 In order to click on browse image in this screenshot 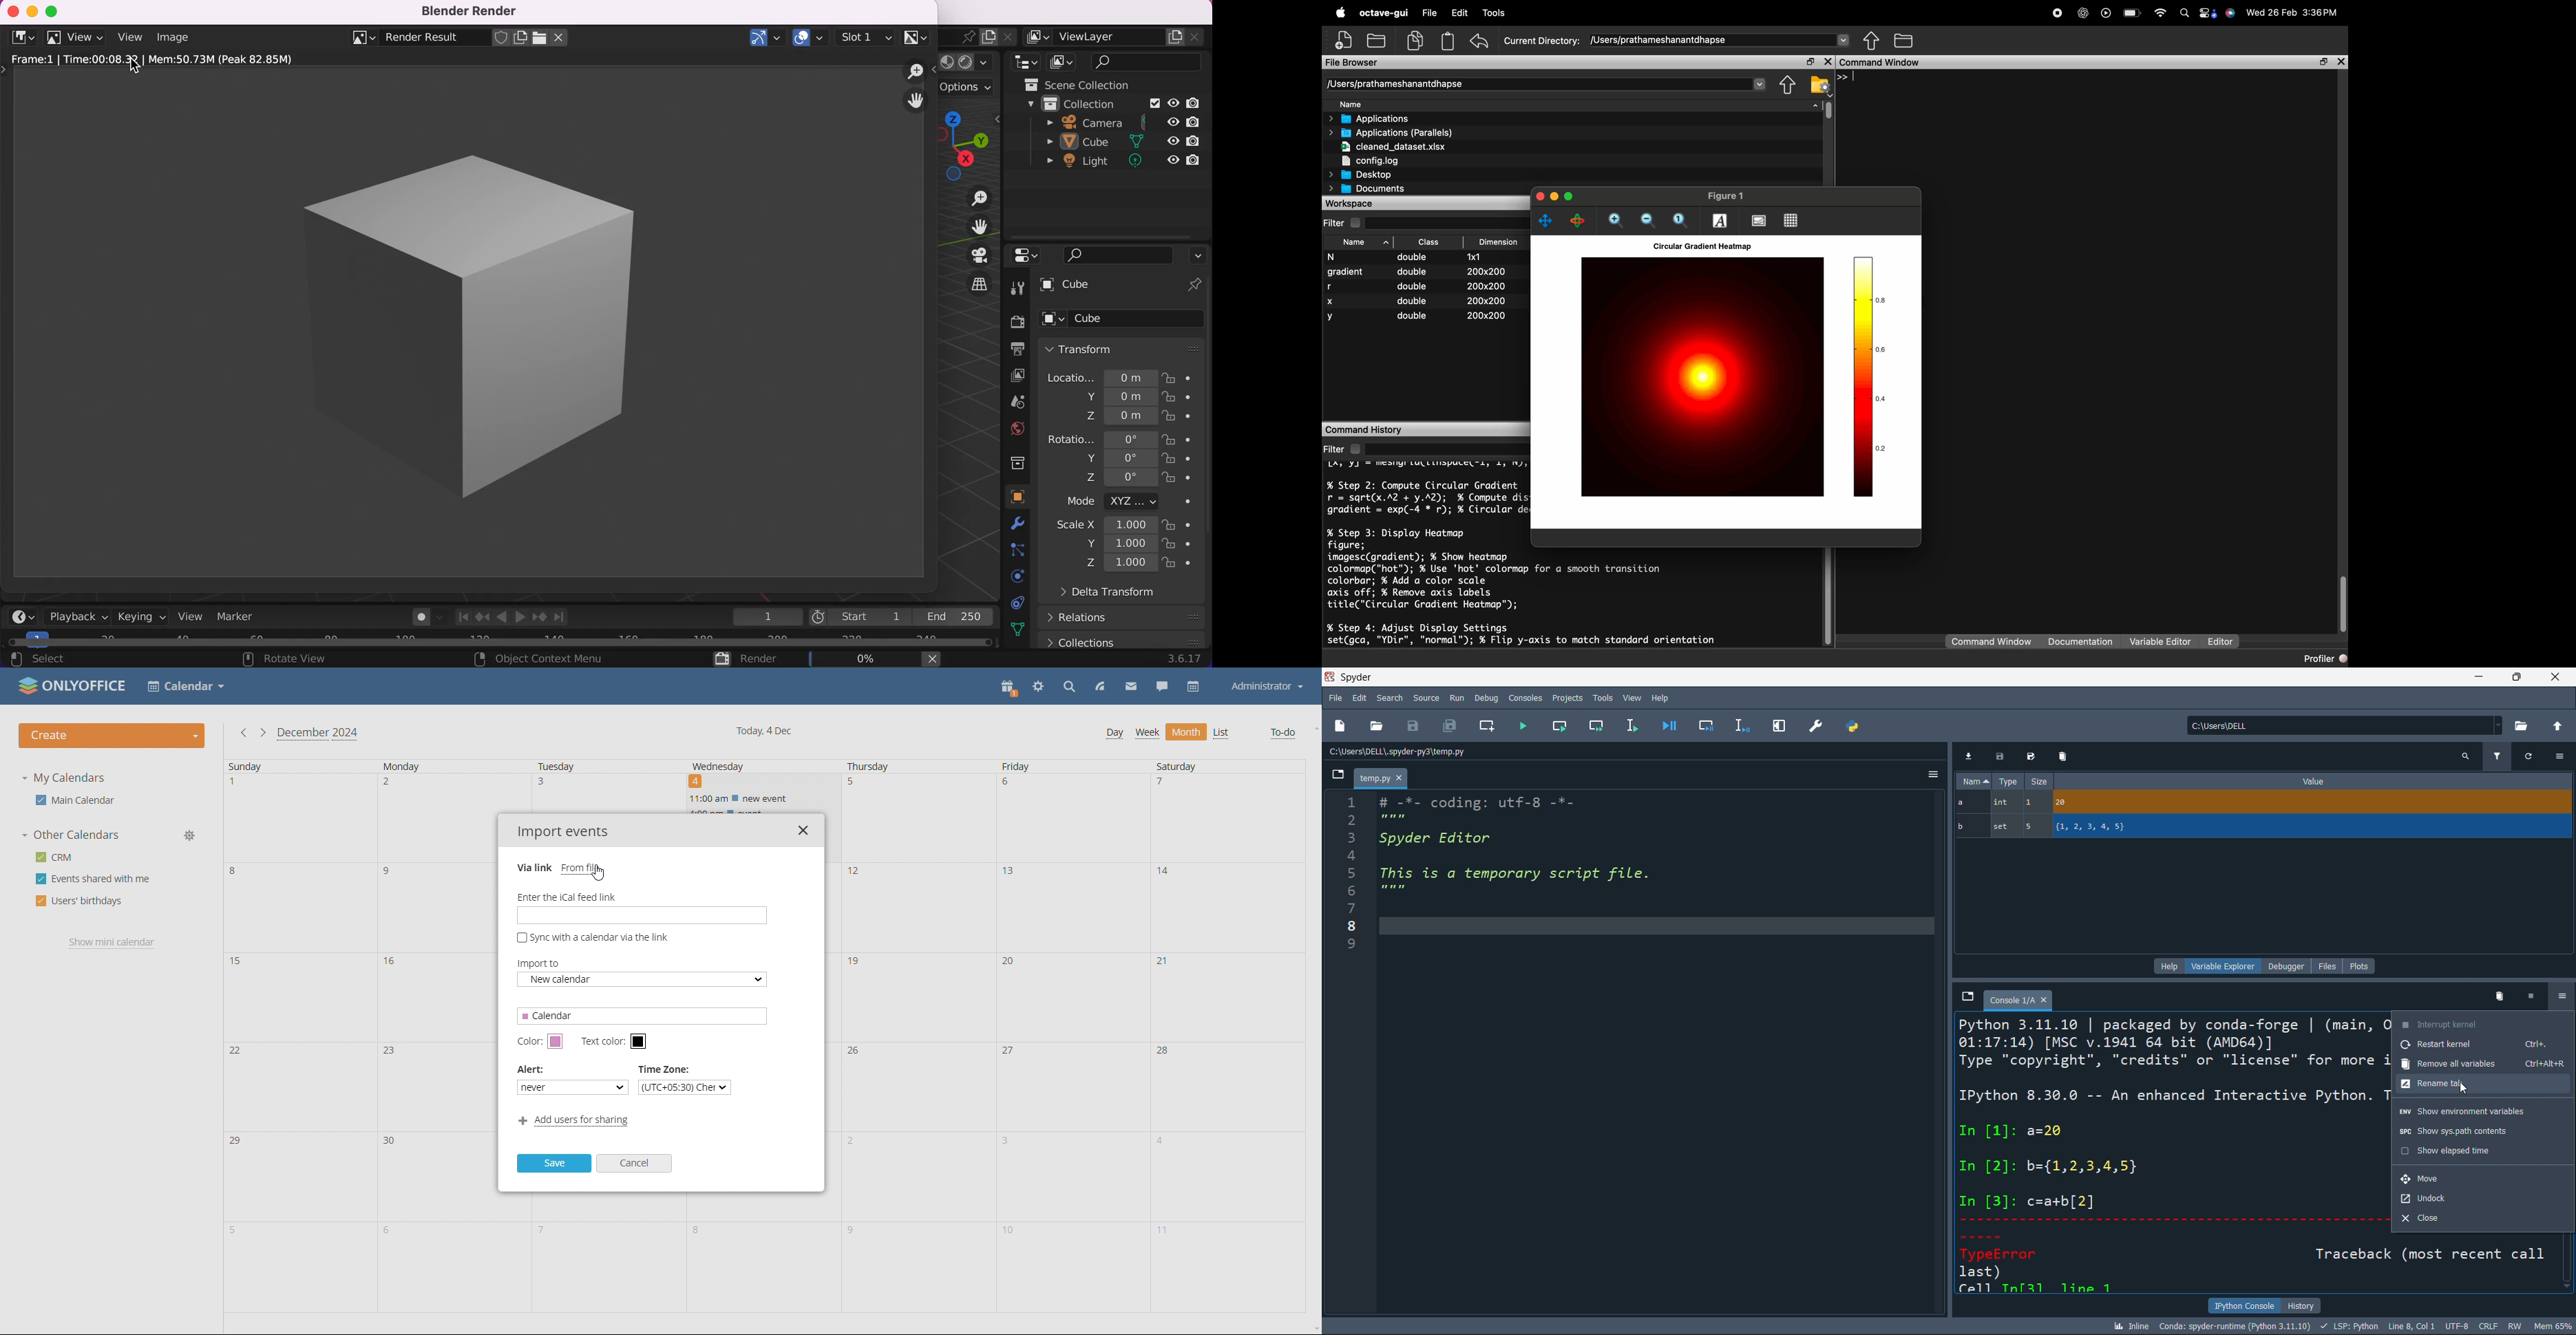, I will do `click(359, 36)`.